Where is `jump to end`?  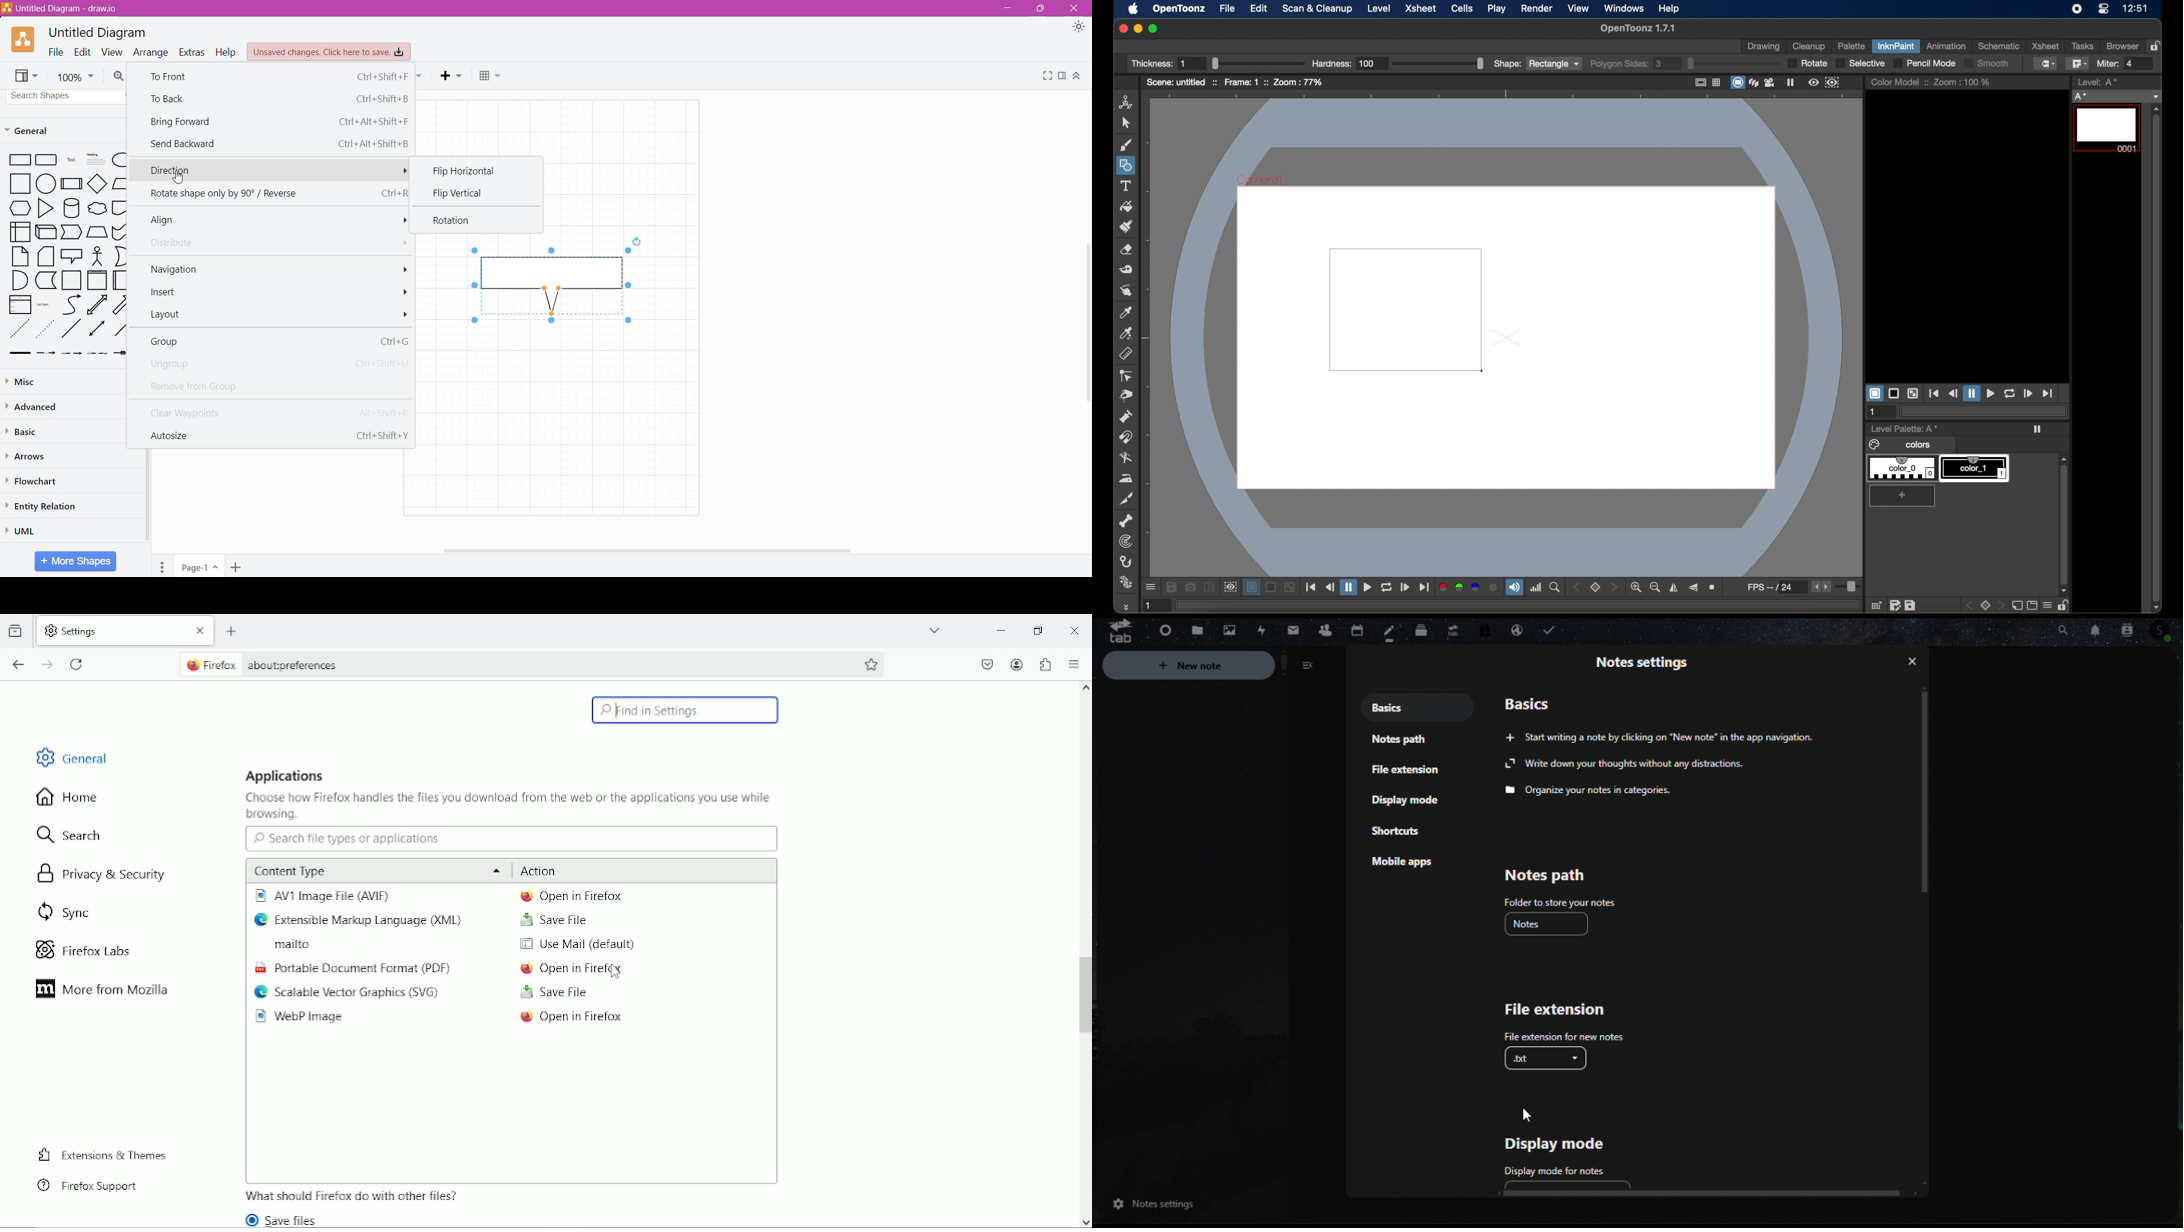
jump to end is located at coordinates (2048, 393).